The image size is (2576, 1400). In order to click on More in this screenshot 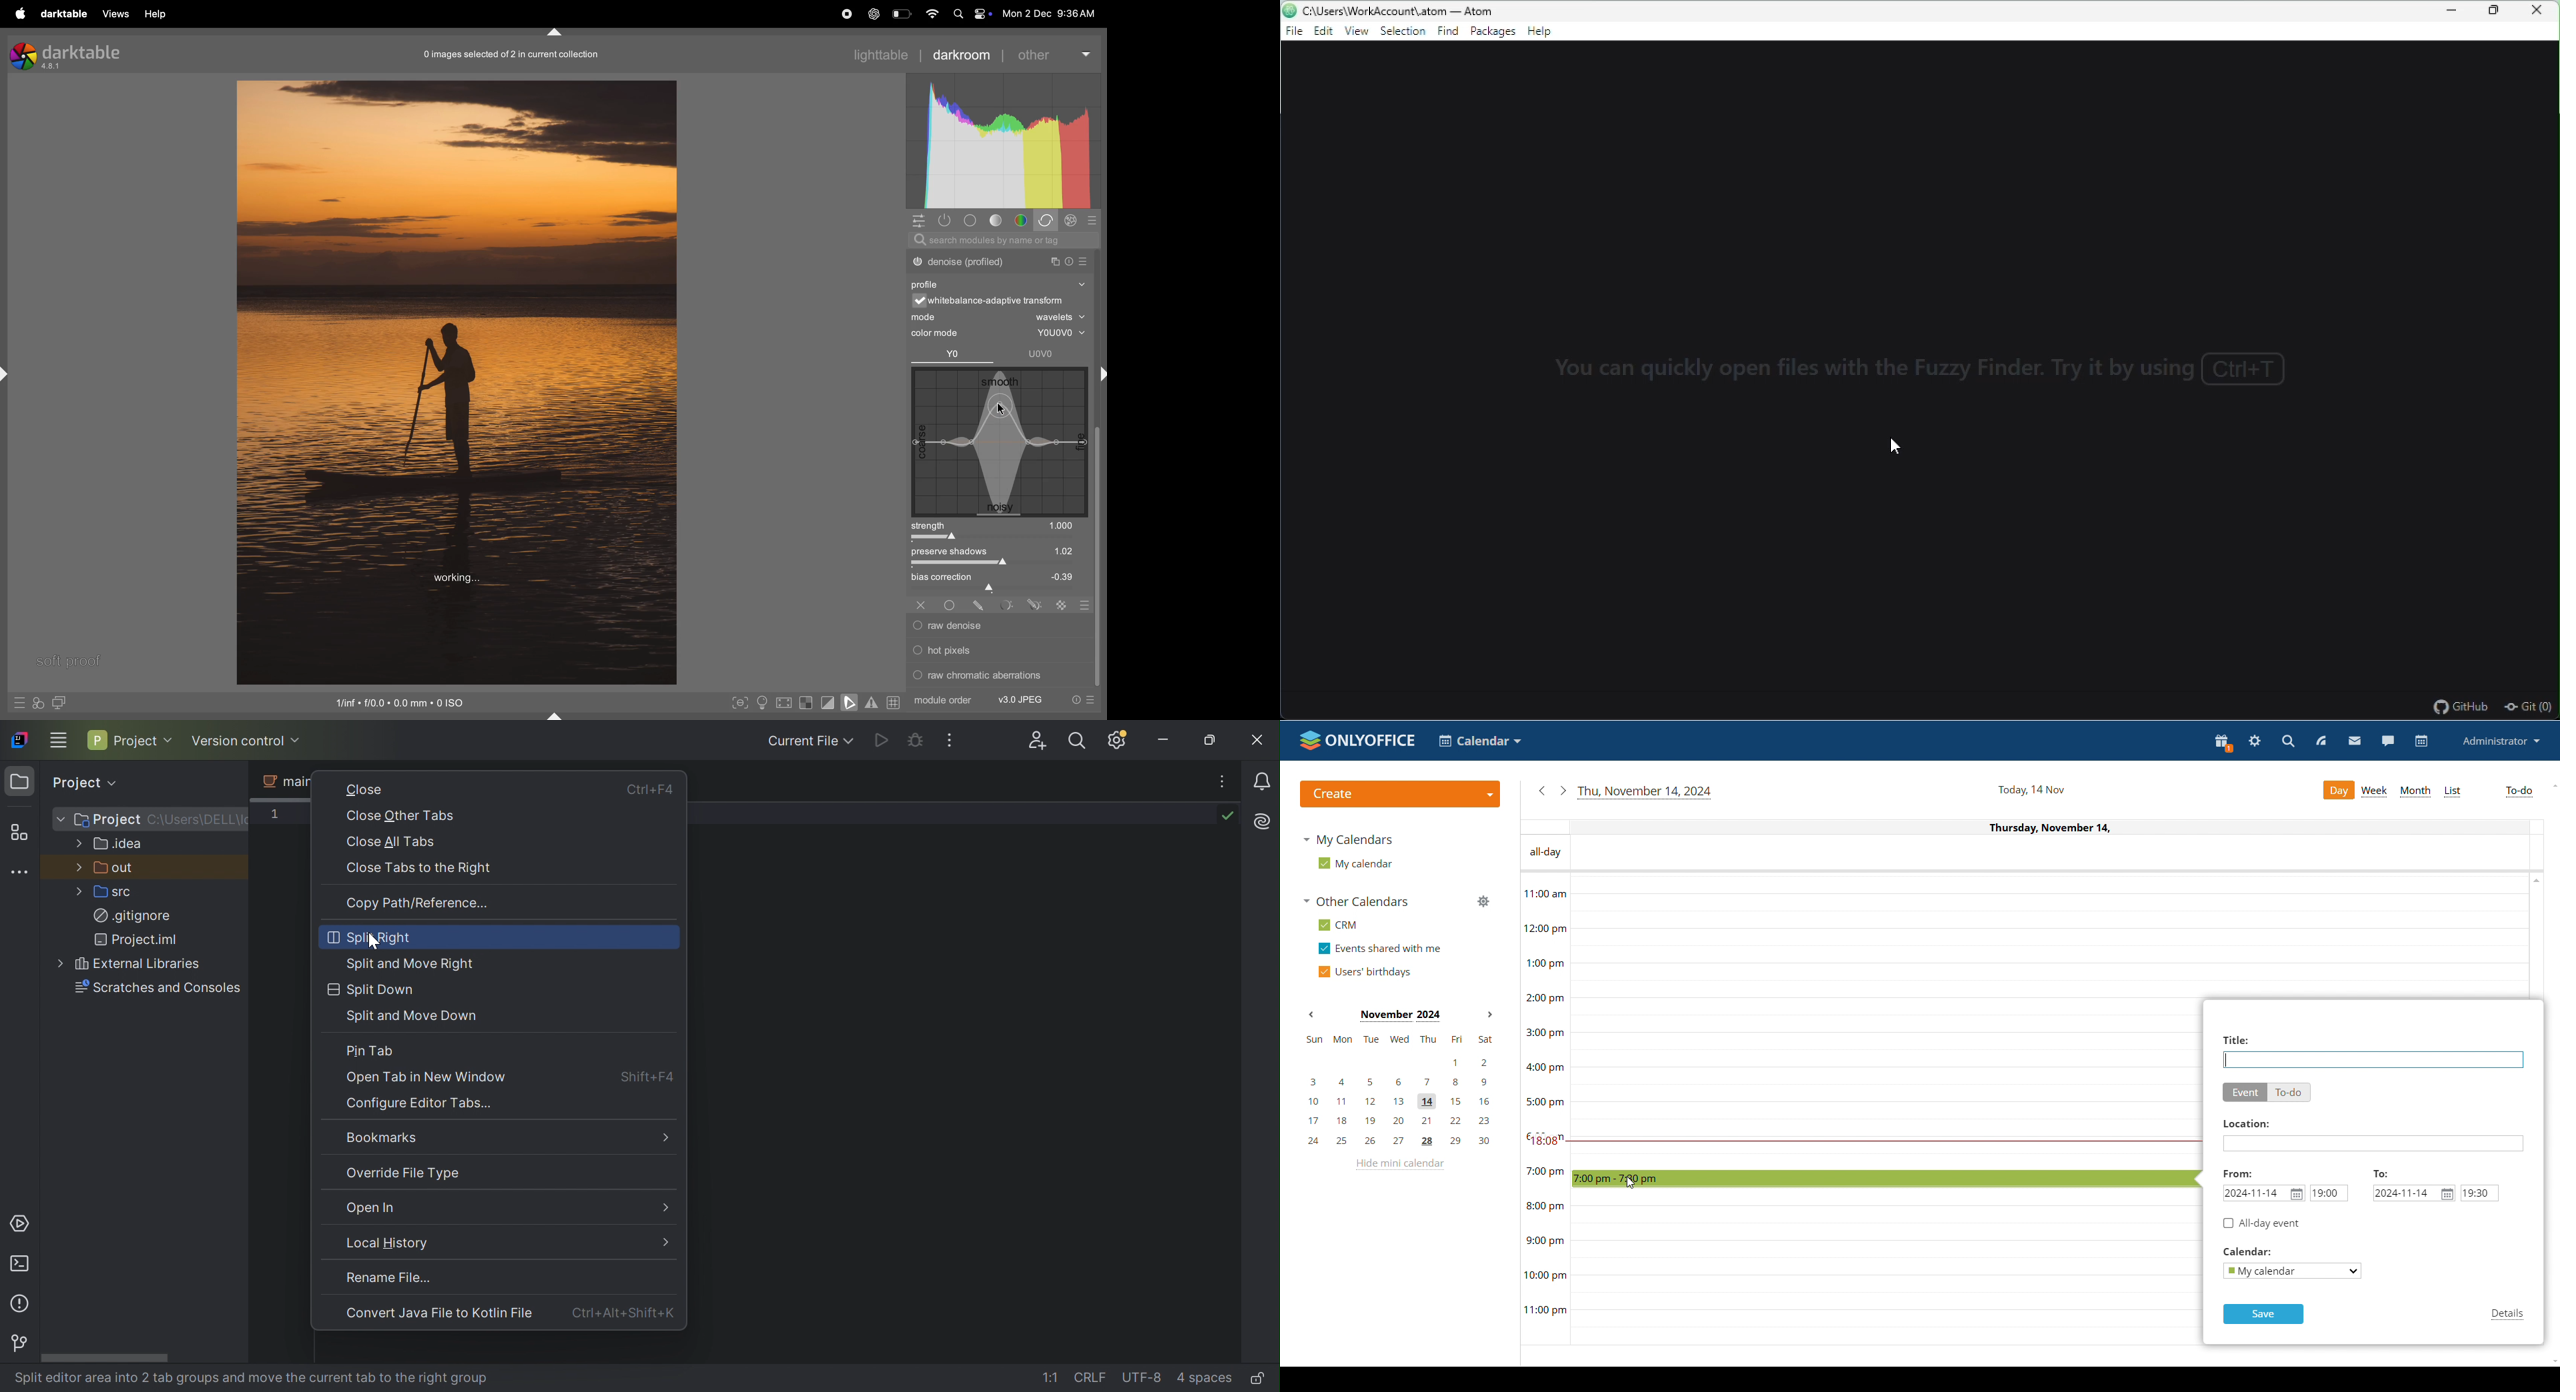, I will do `click(60, 819)`.